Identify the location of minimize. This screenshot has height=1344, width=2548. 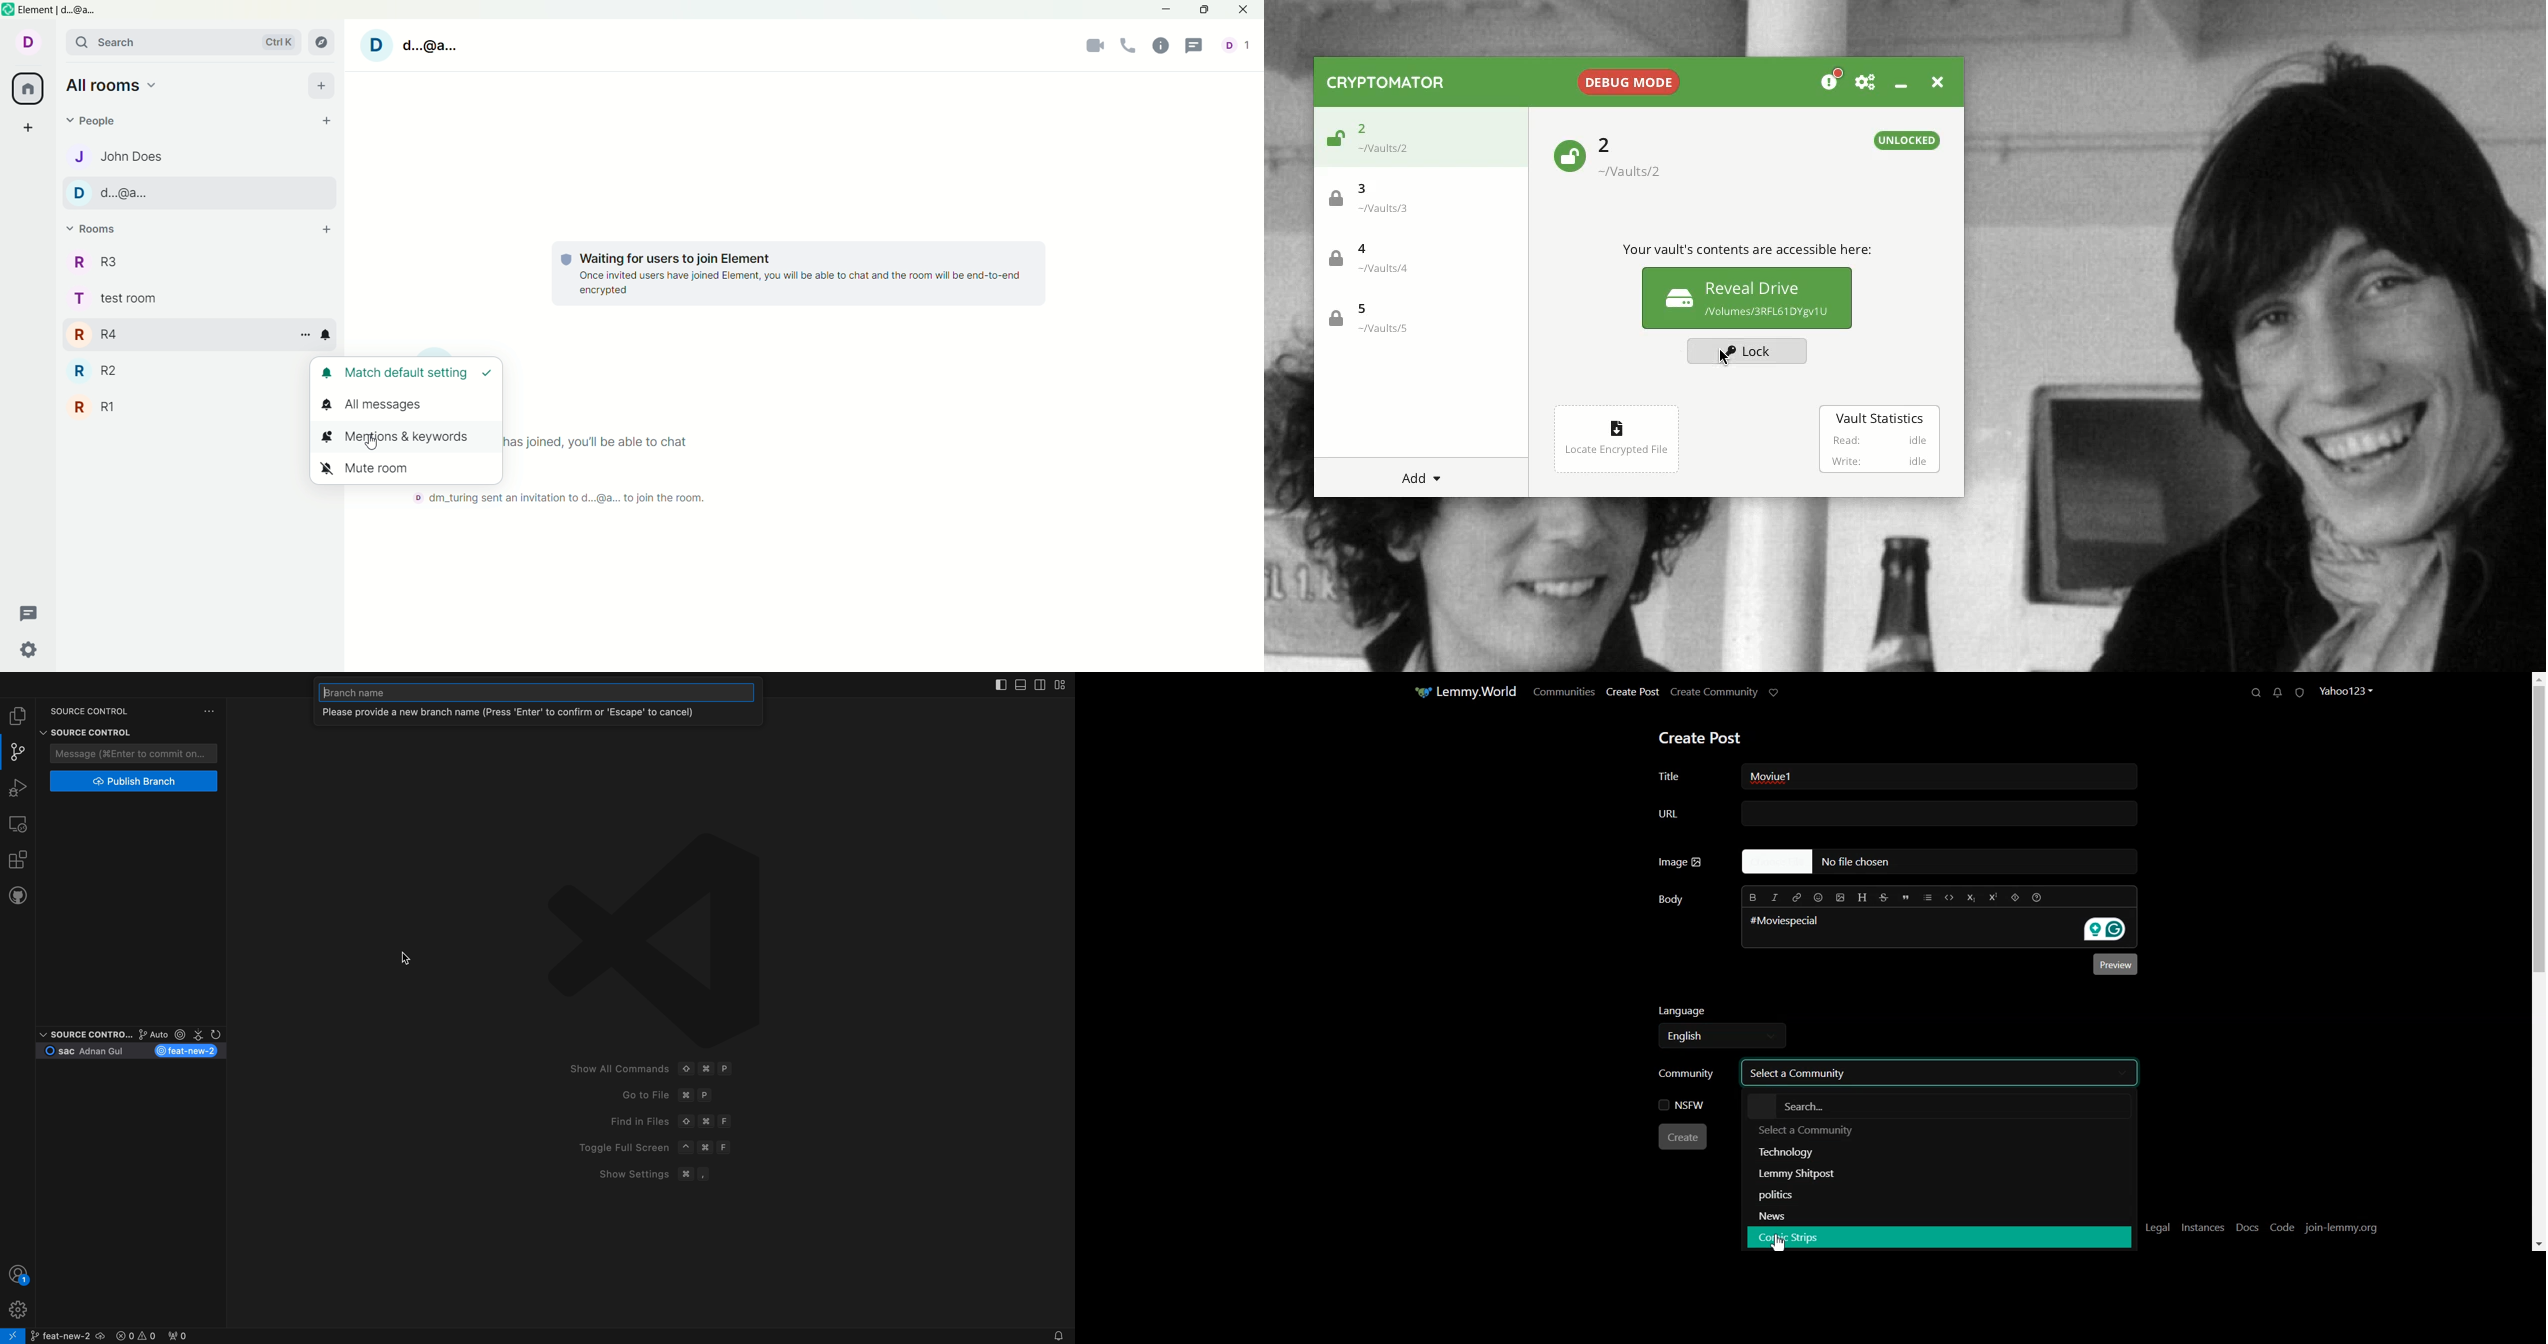
(1164, 9).